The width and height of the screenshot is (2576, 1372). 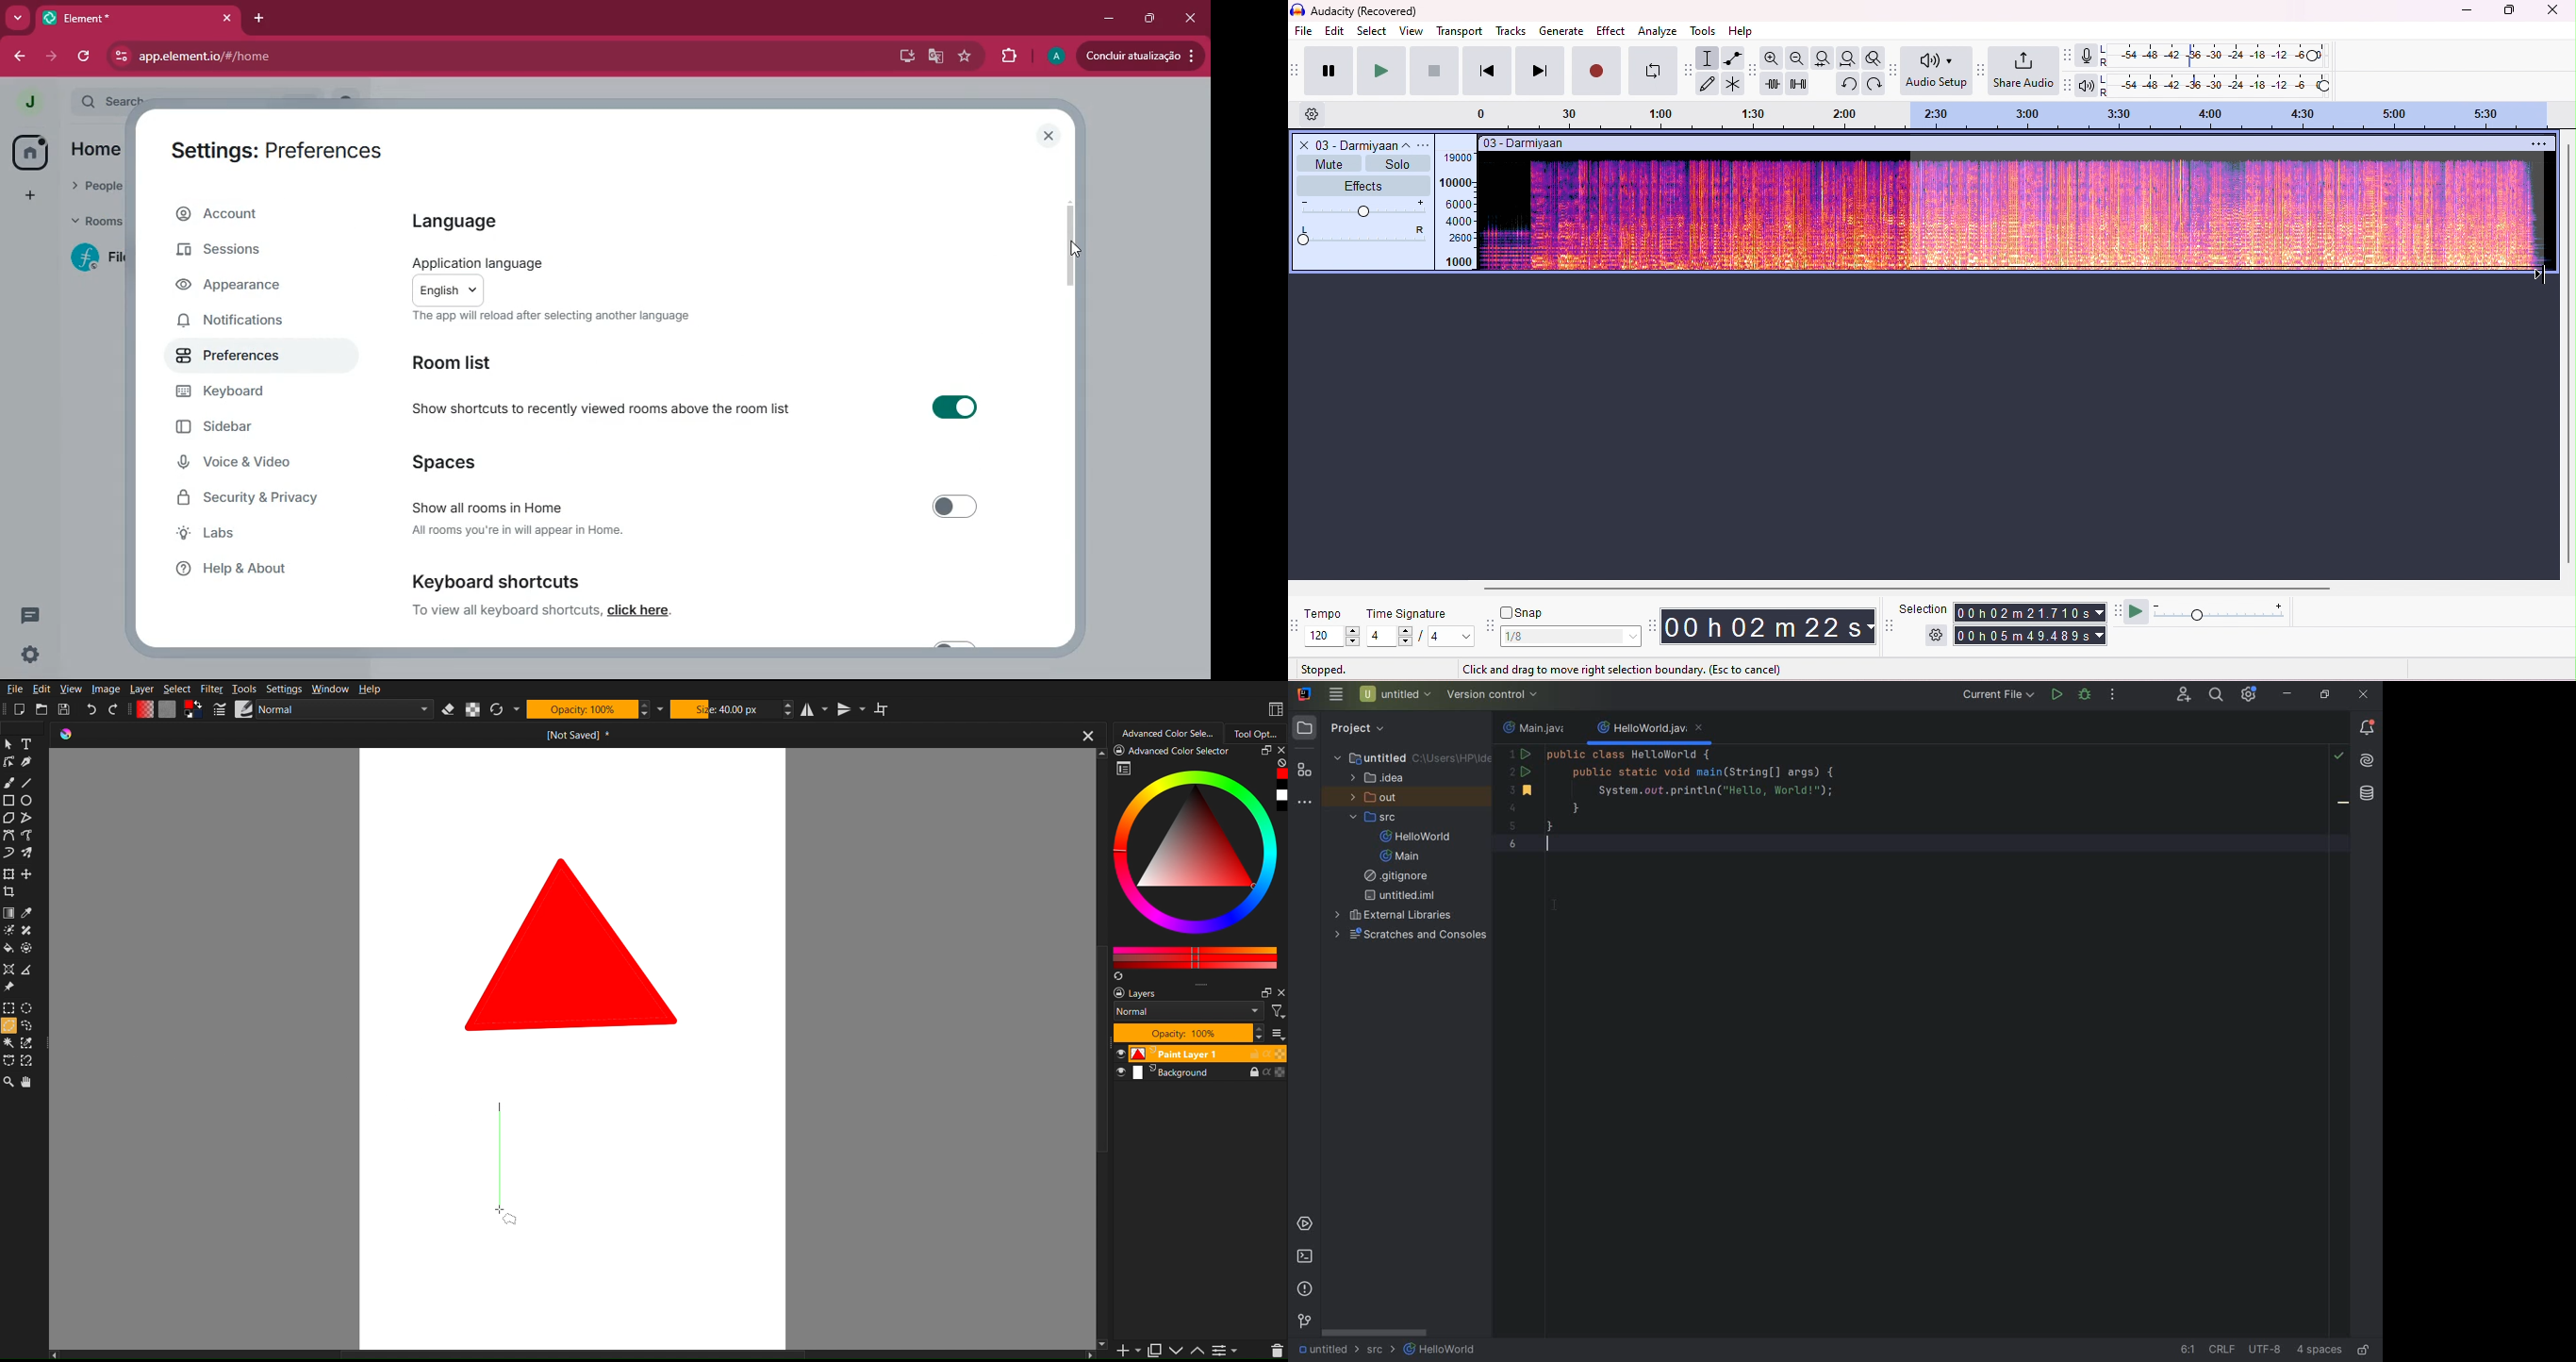 I want to click on redo, so click(x=1872, y=83).